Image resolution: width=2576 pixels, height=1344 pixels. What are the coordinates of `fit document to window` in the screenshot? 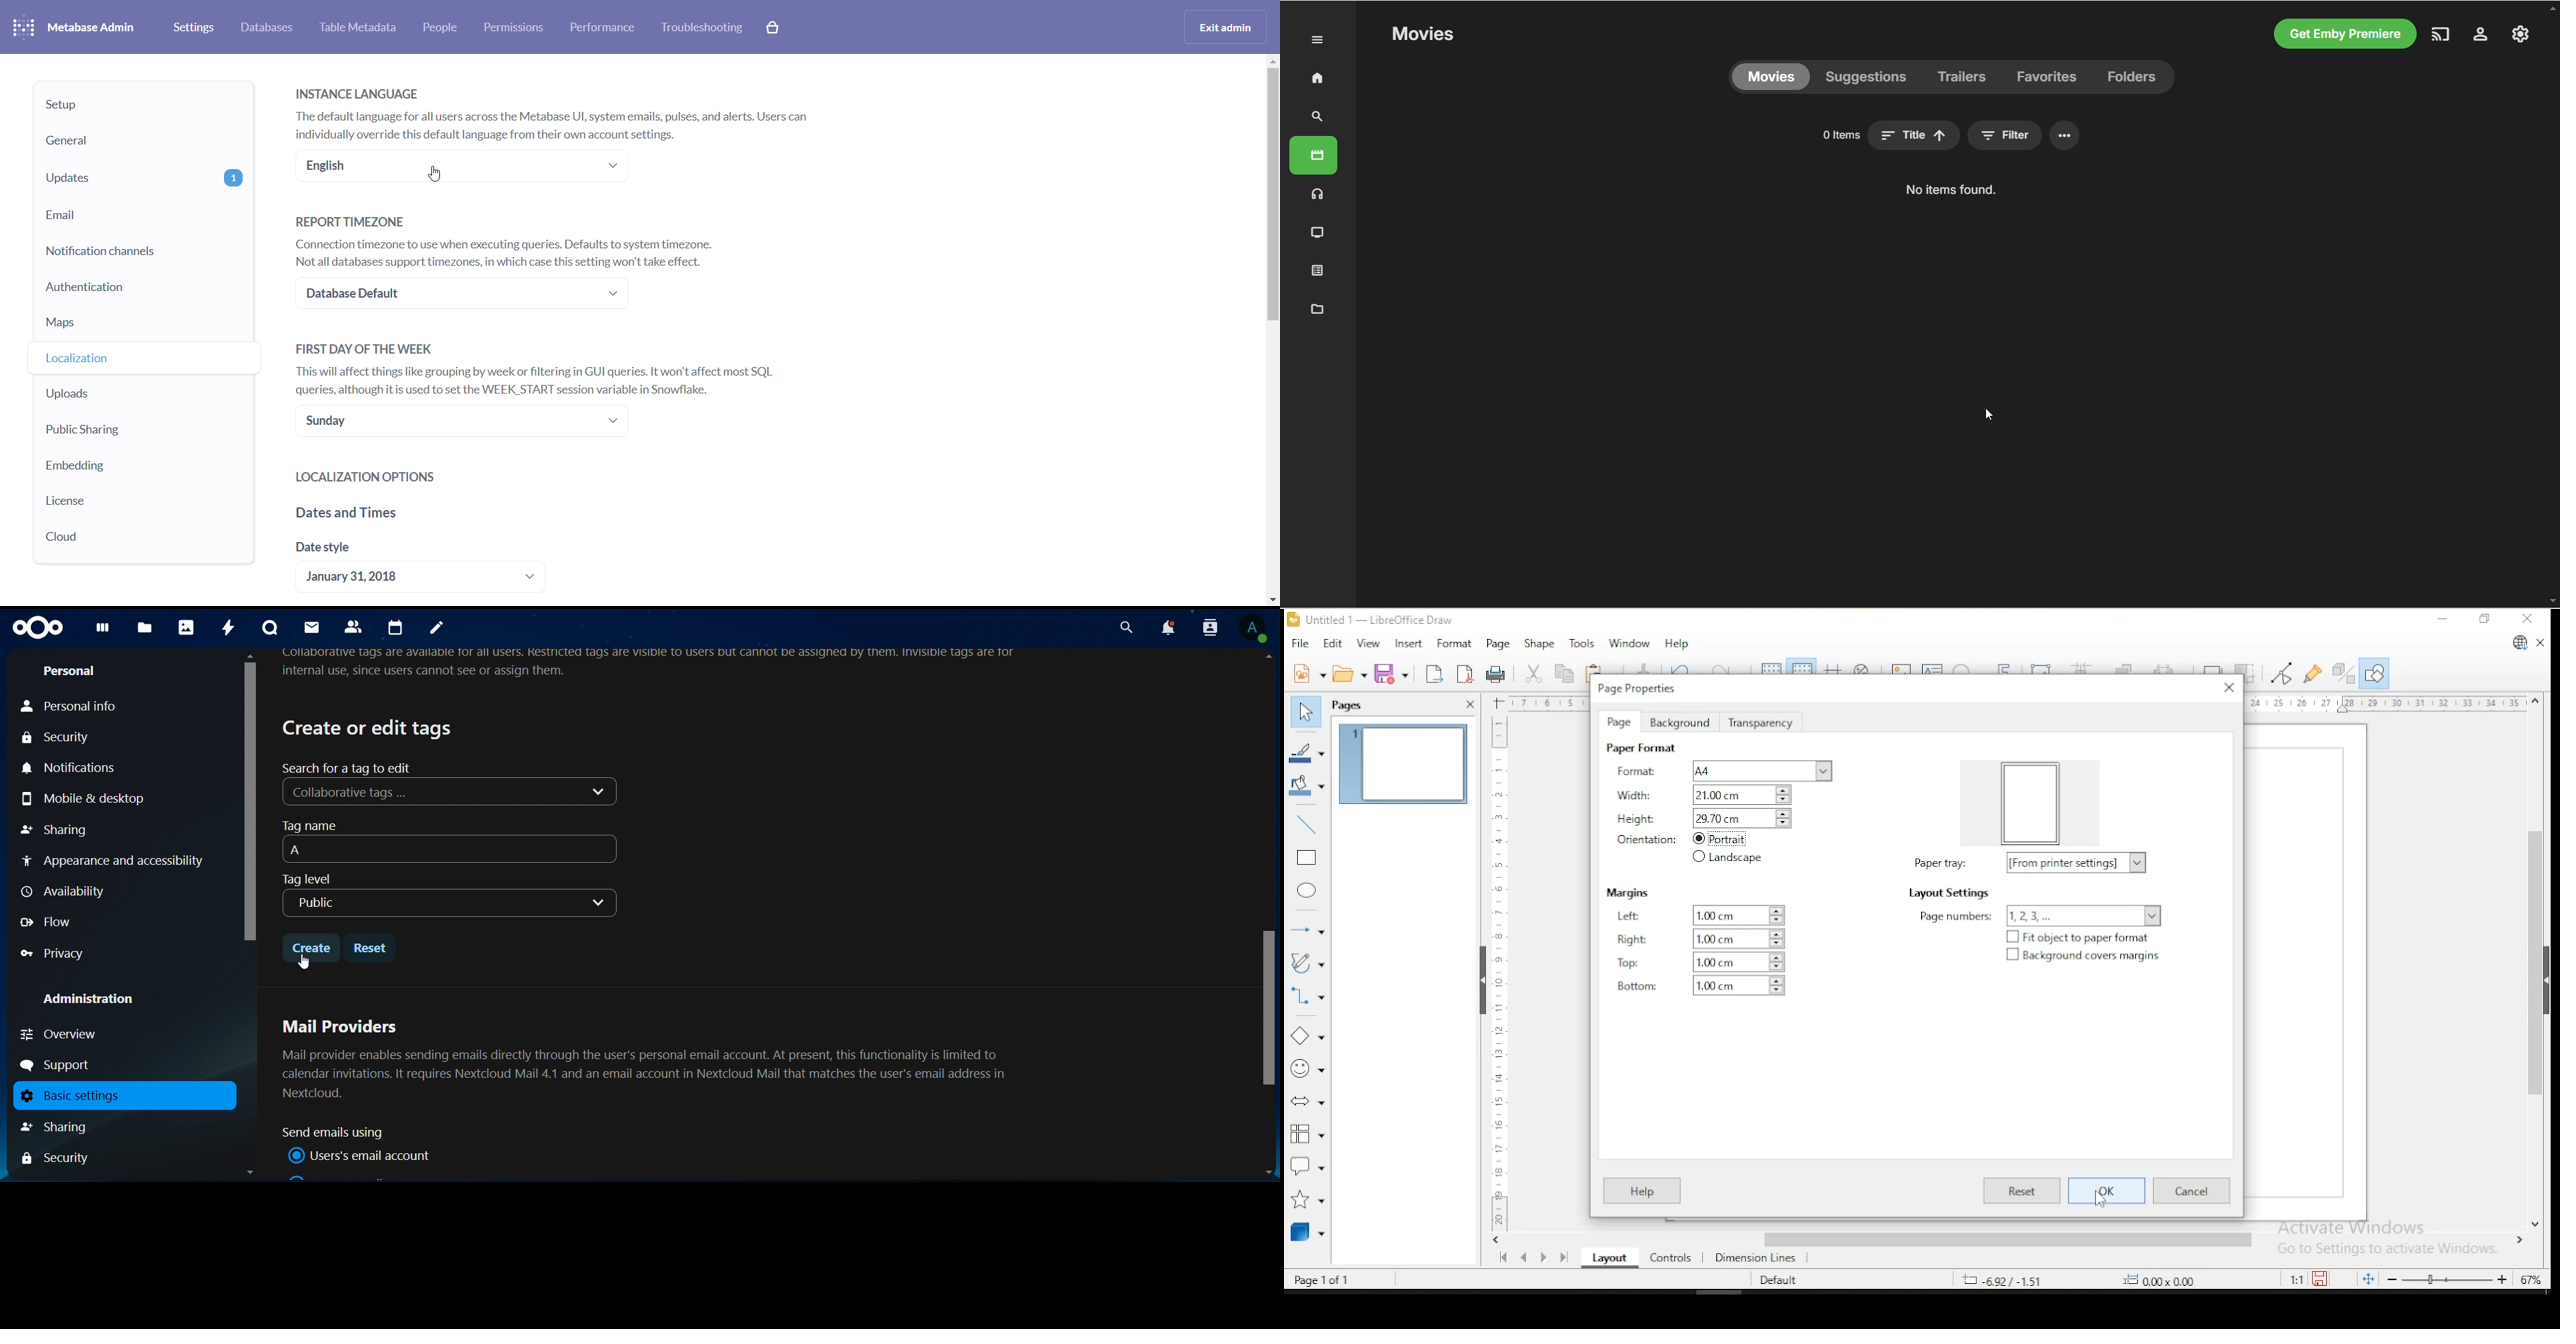 It's located at (2370, 1278).